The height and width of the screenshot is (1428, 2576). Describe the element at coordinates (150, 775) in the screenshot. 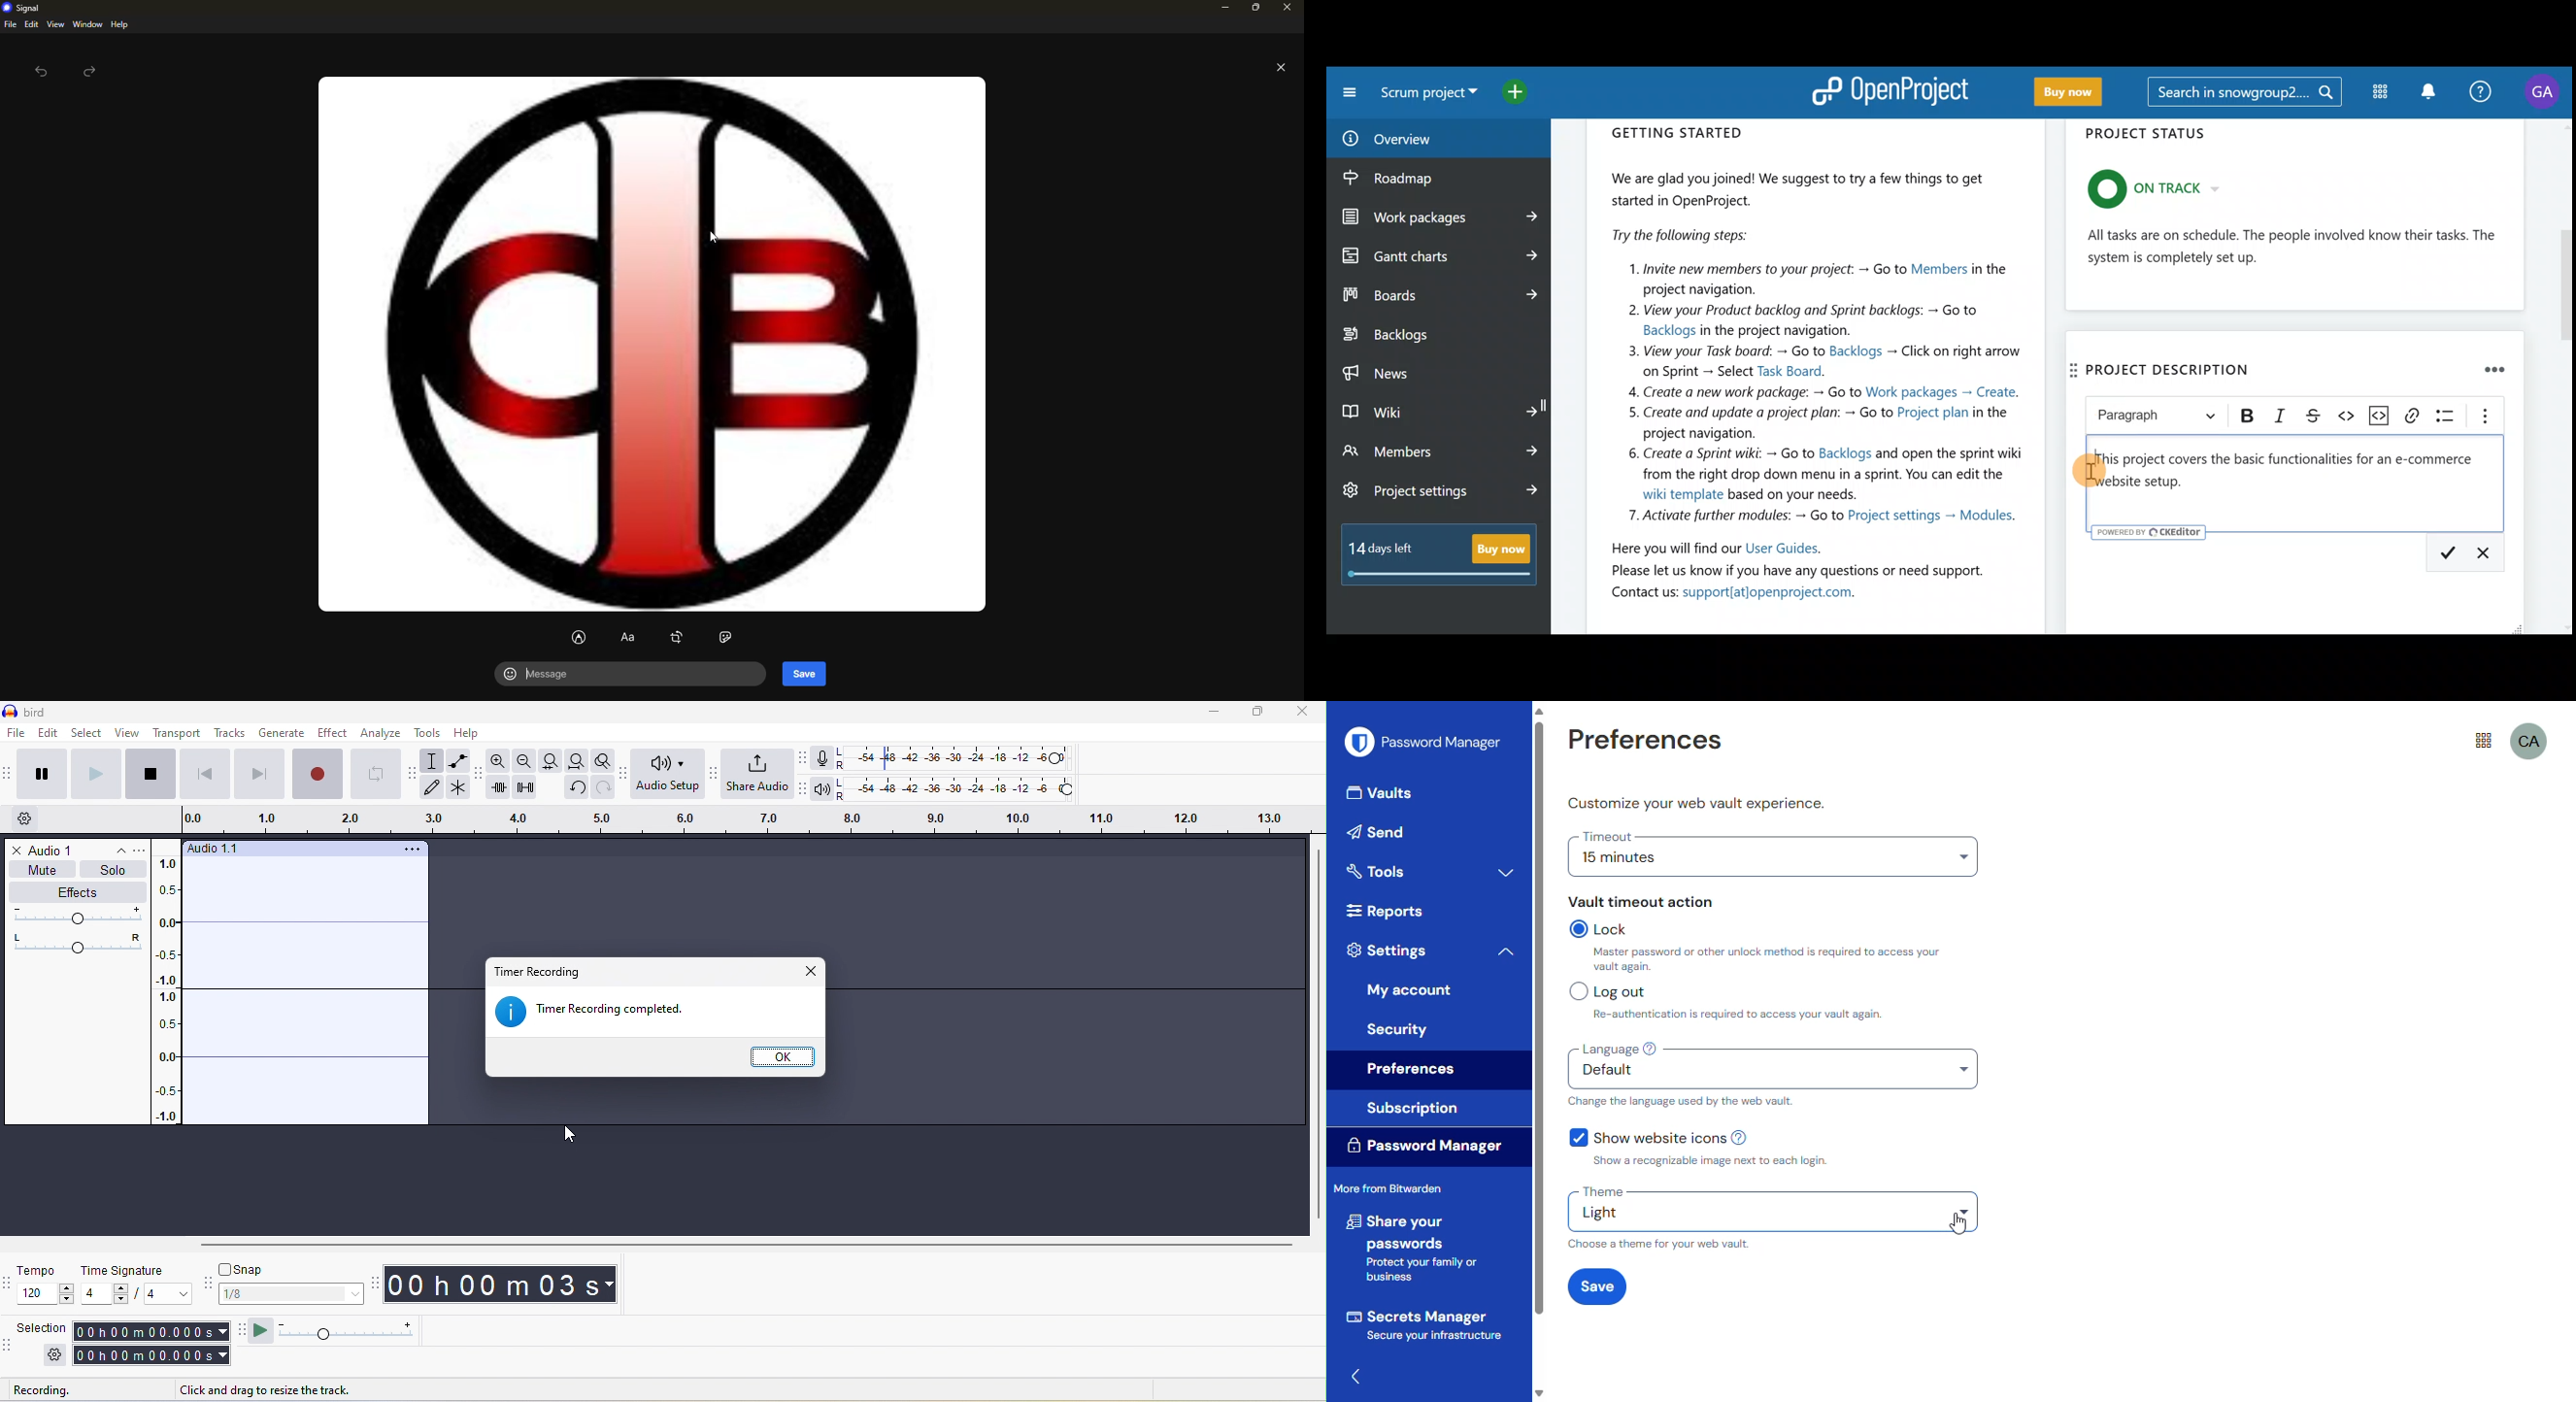

I see `stop` at that location.